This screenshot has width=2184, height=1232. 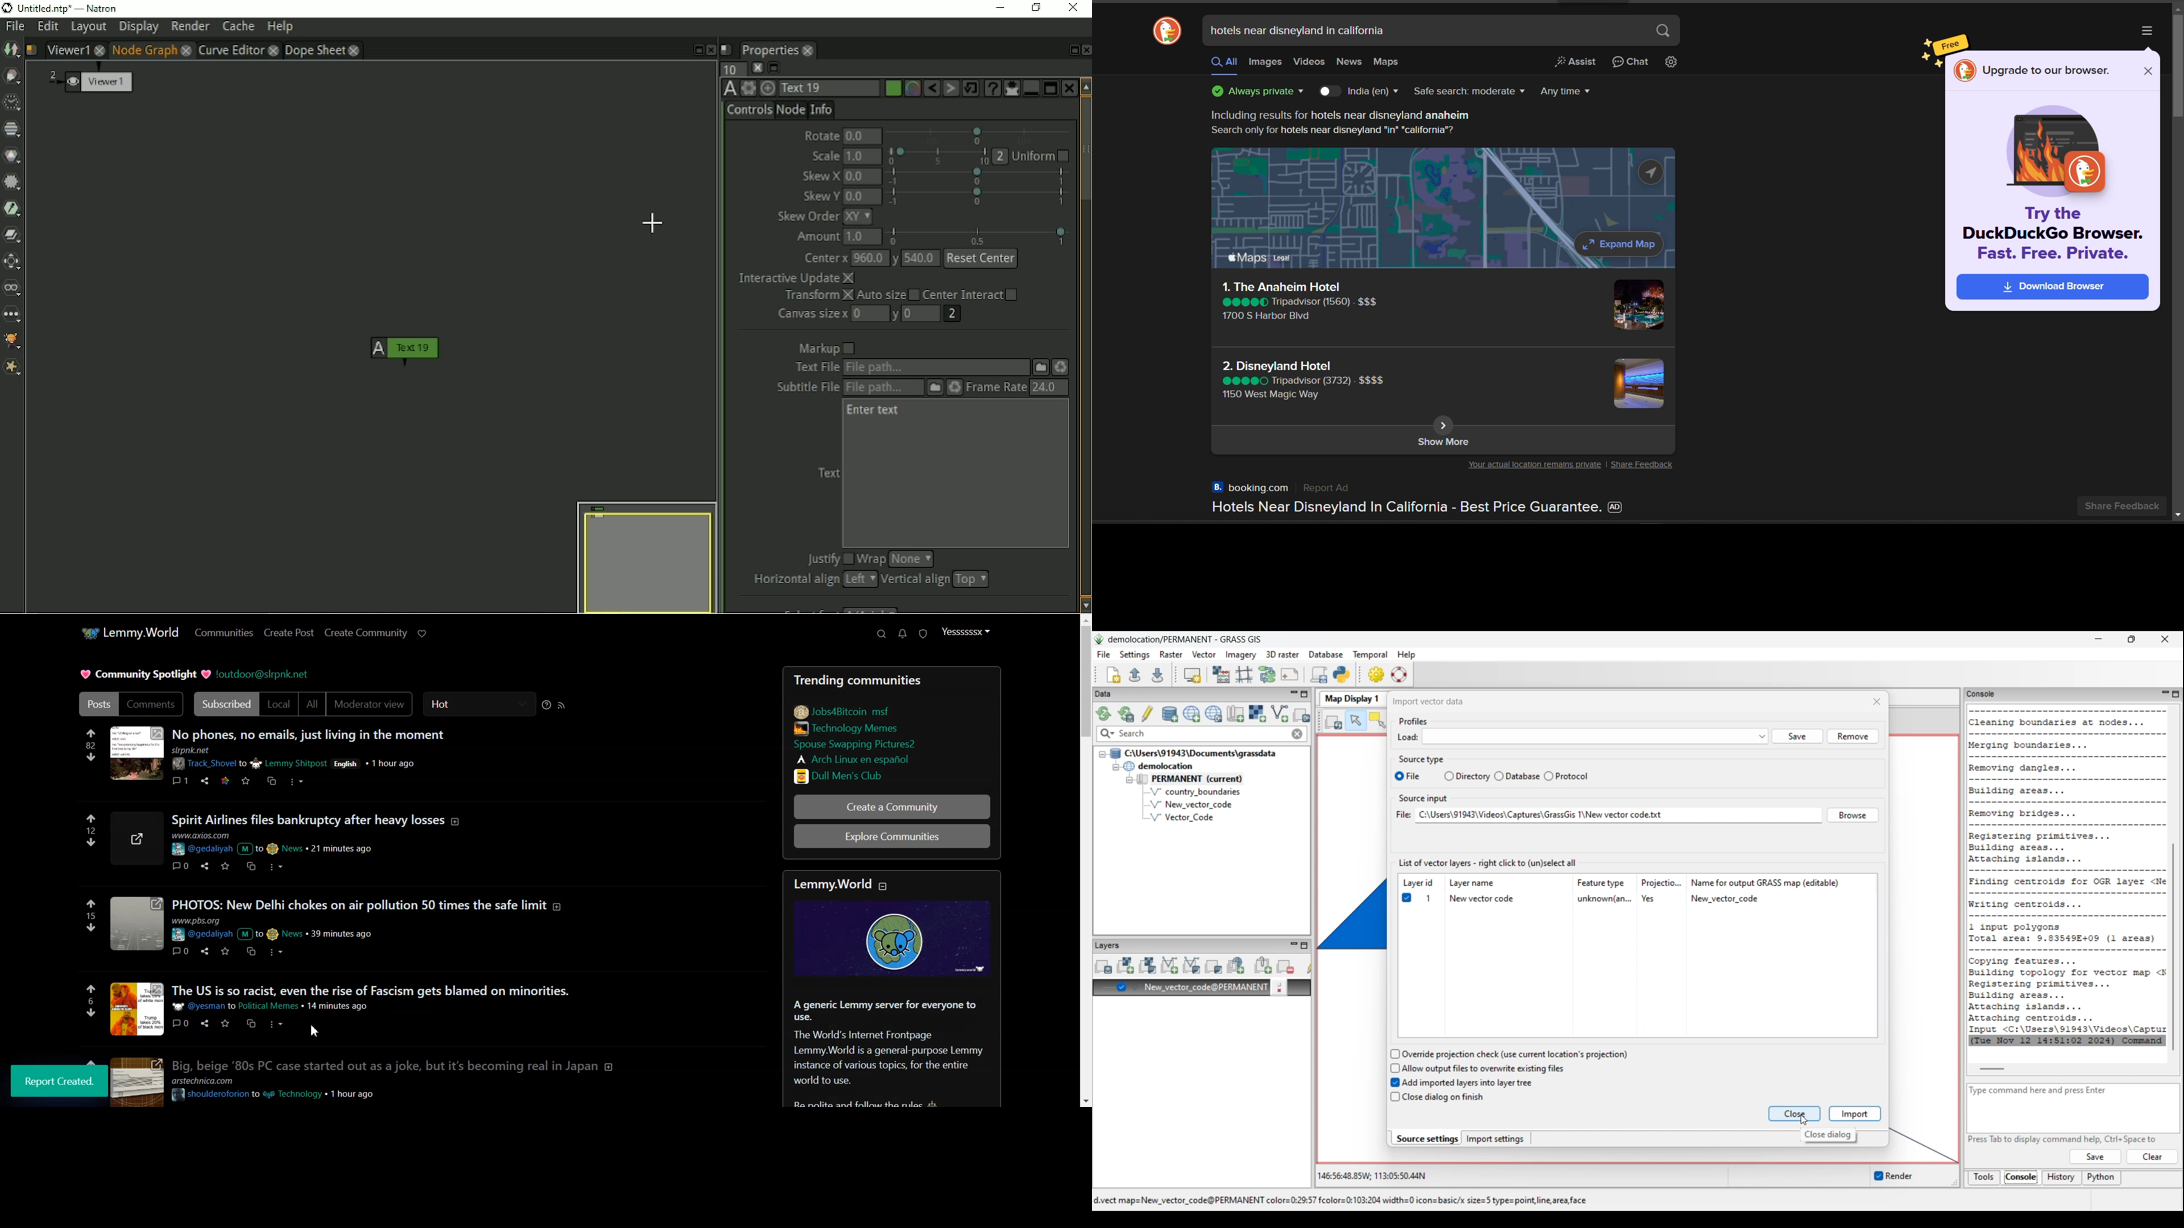 I want to click on Hyperlink, so click(x=264, y=674).